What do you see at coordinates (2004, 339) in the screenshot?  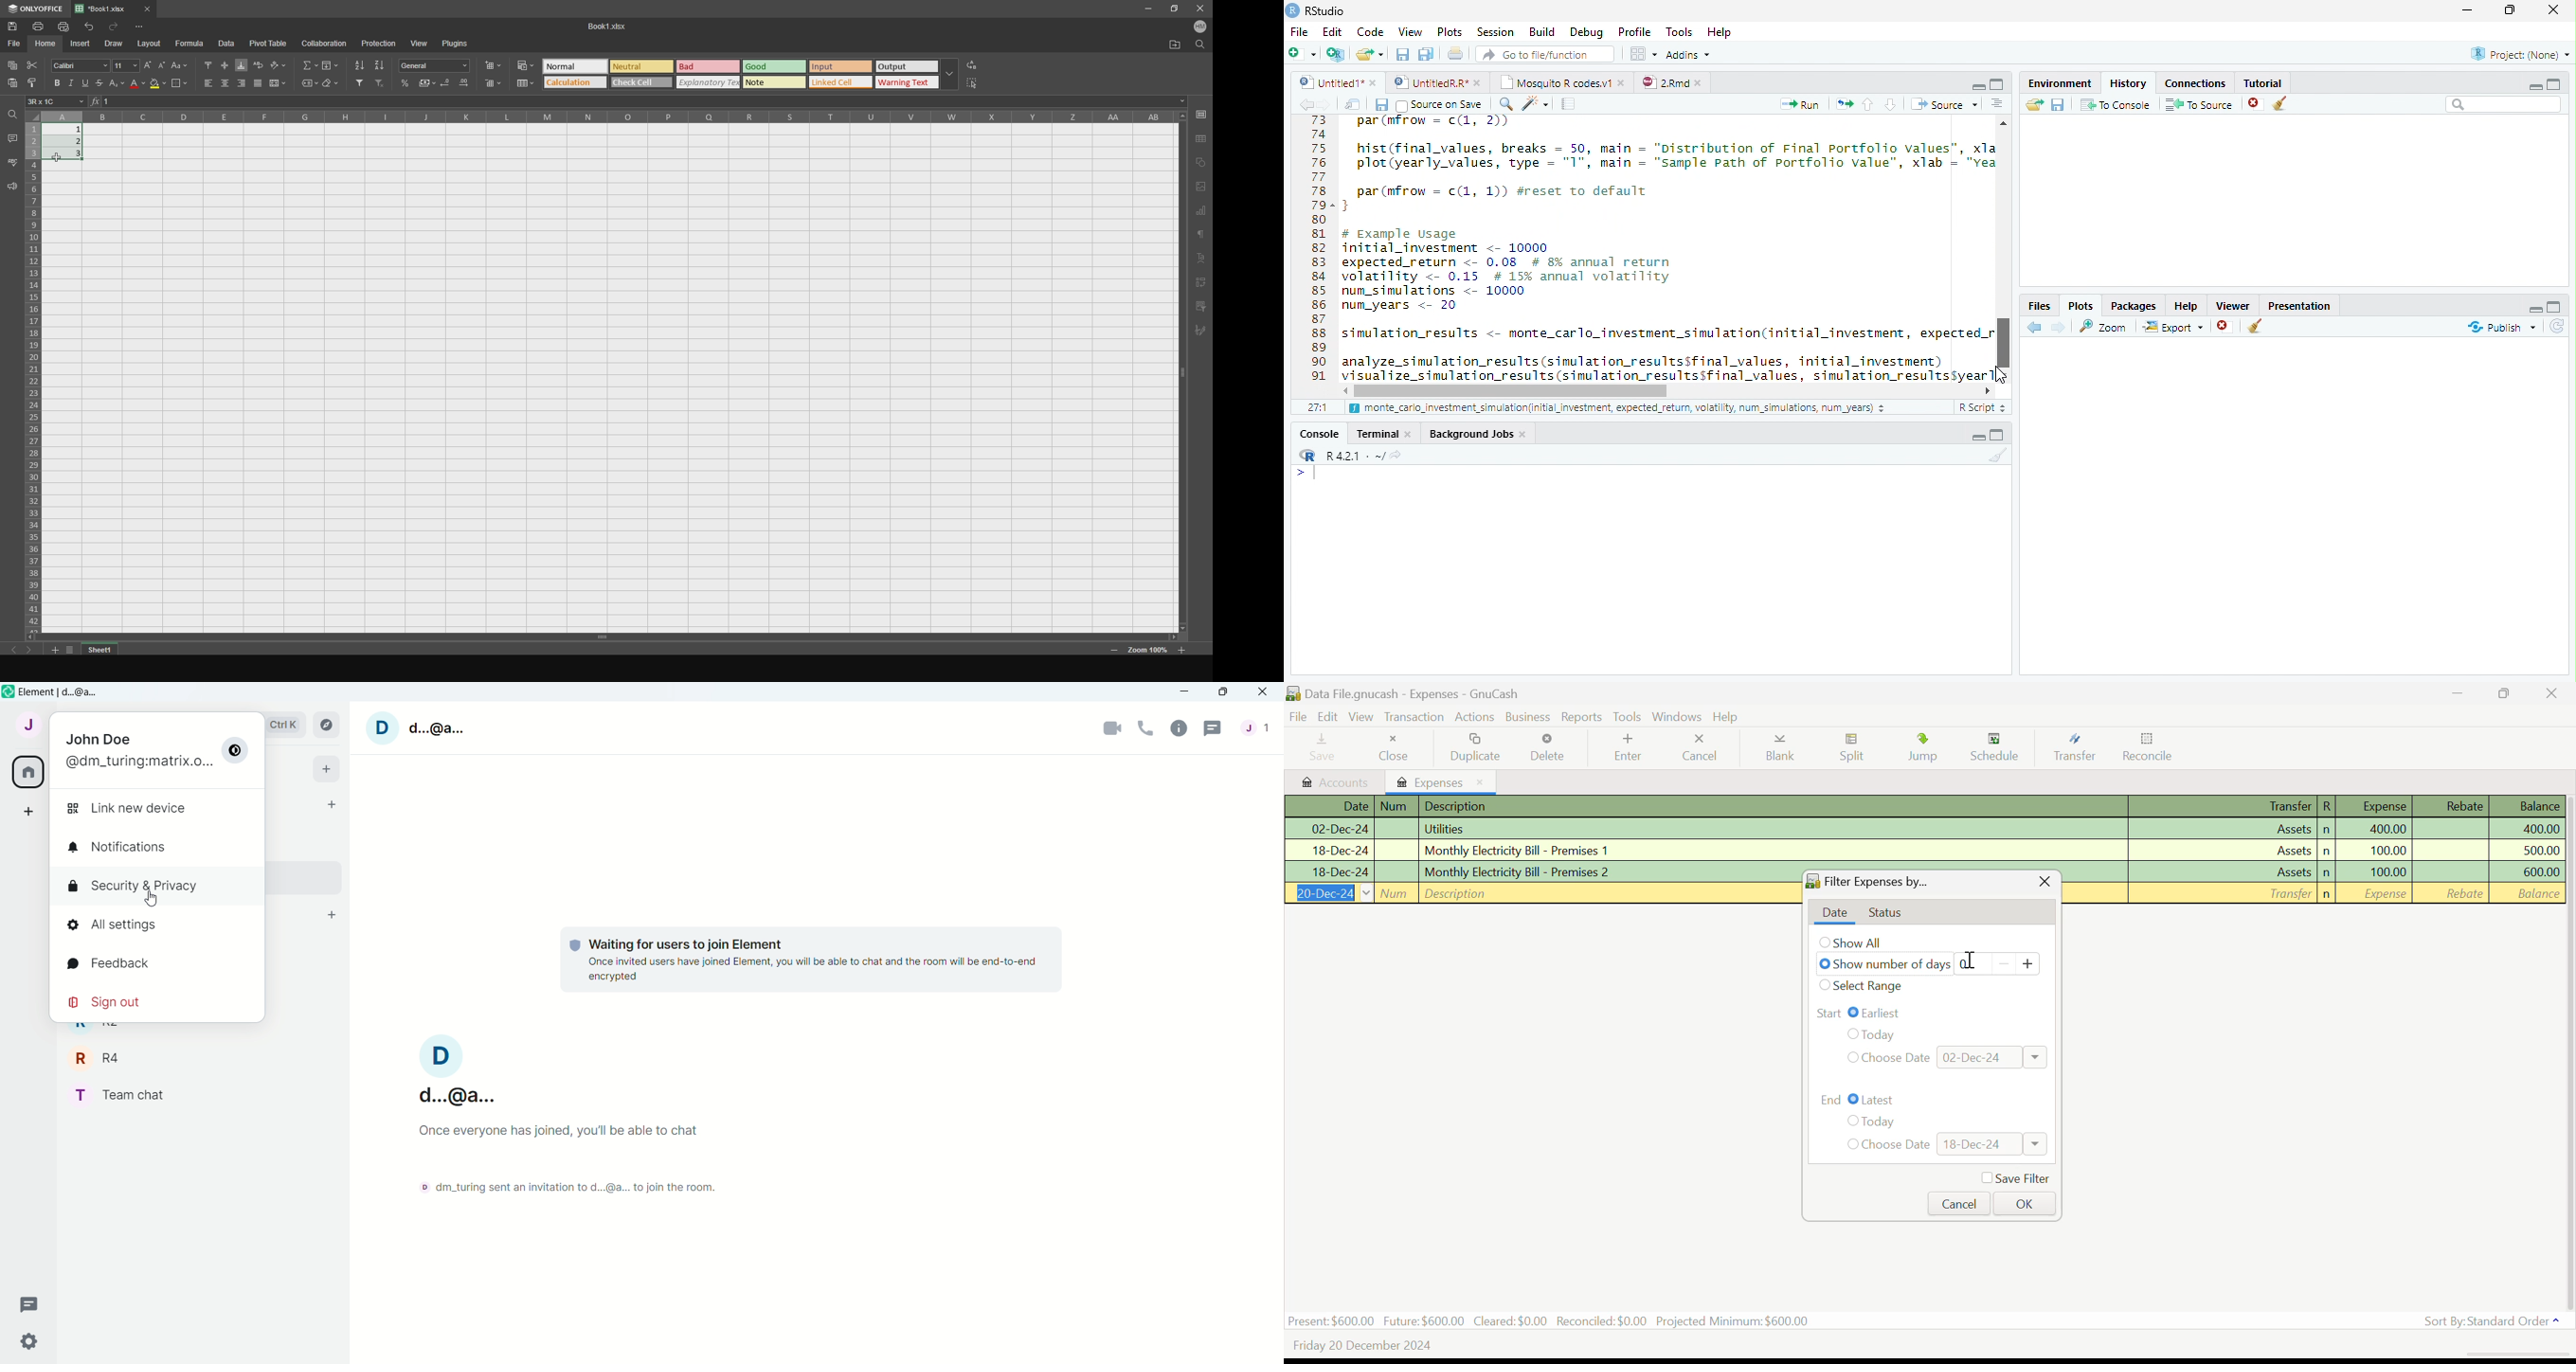 I see `Scroll Bar` at bounding box center [2004, 339].